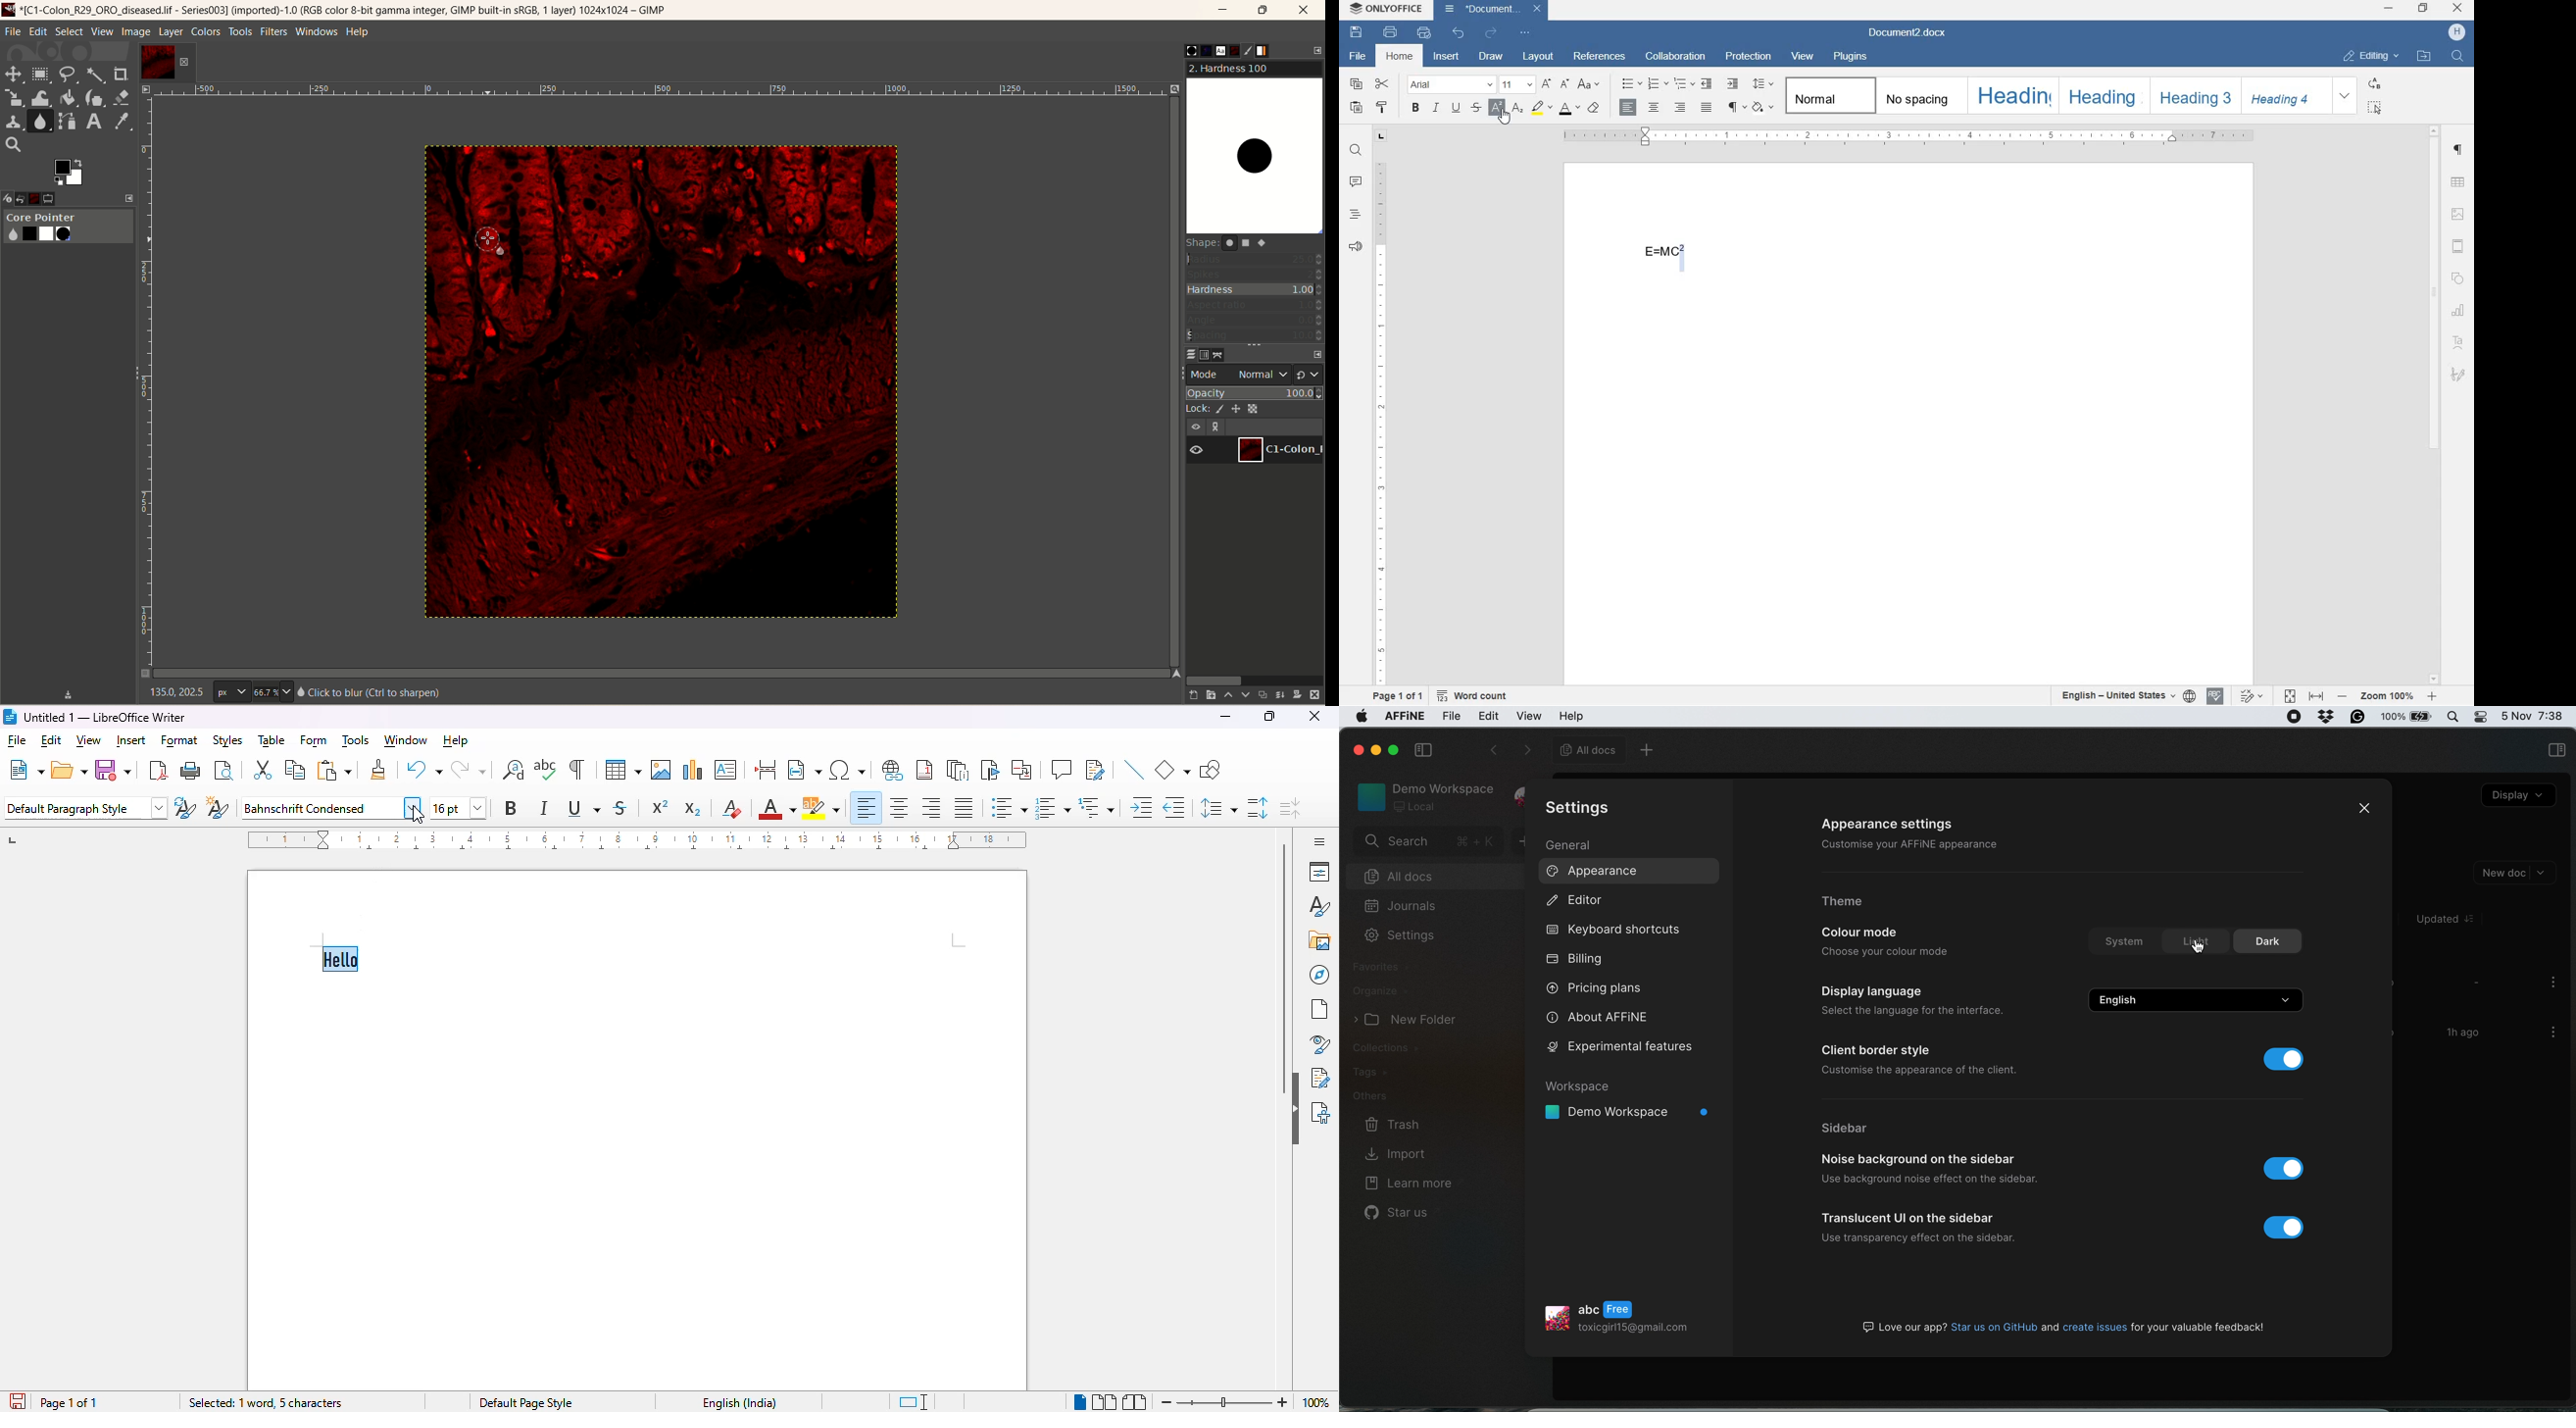 The image size is (2576, 1428). Describe the element at coordinates (2281, 96) in the screenshot. I see `Heading 4` at that location.